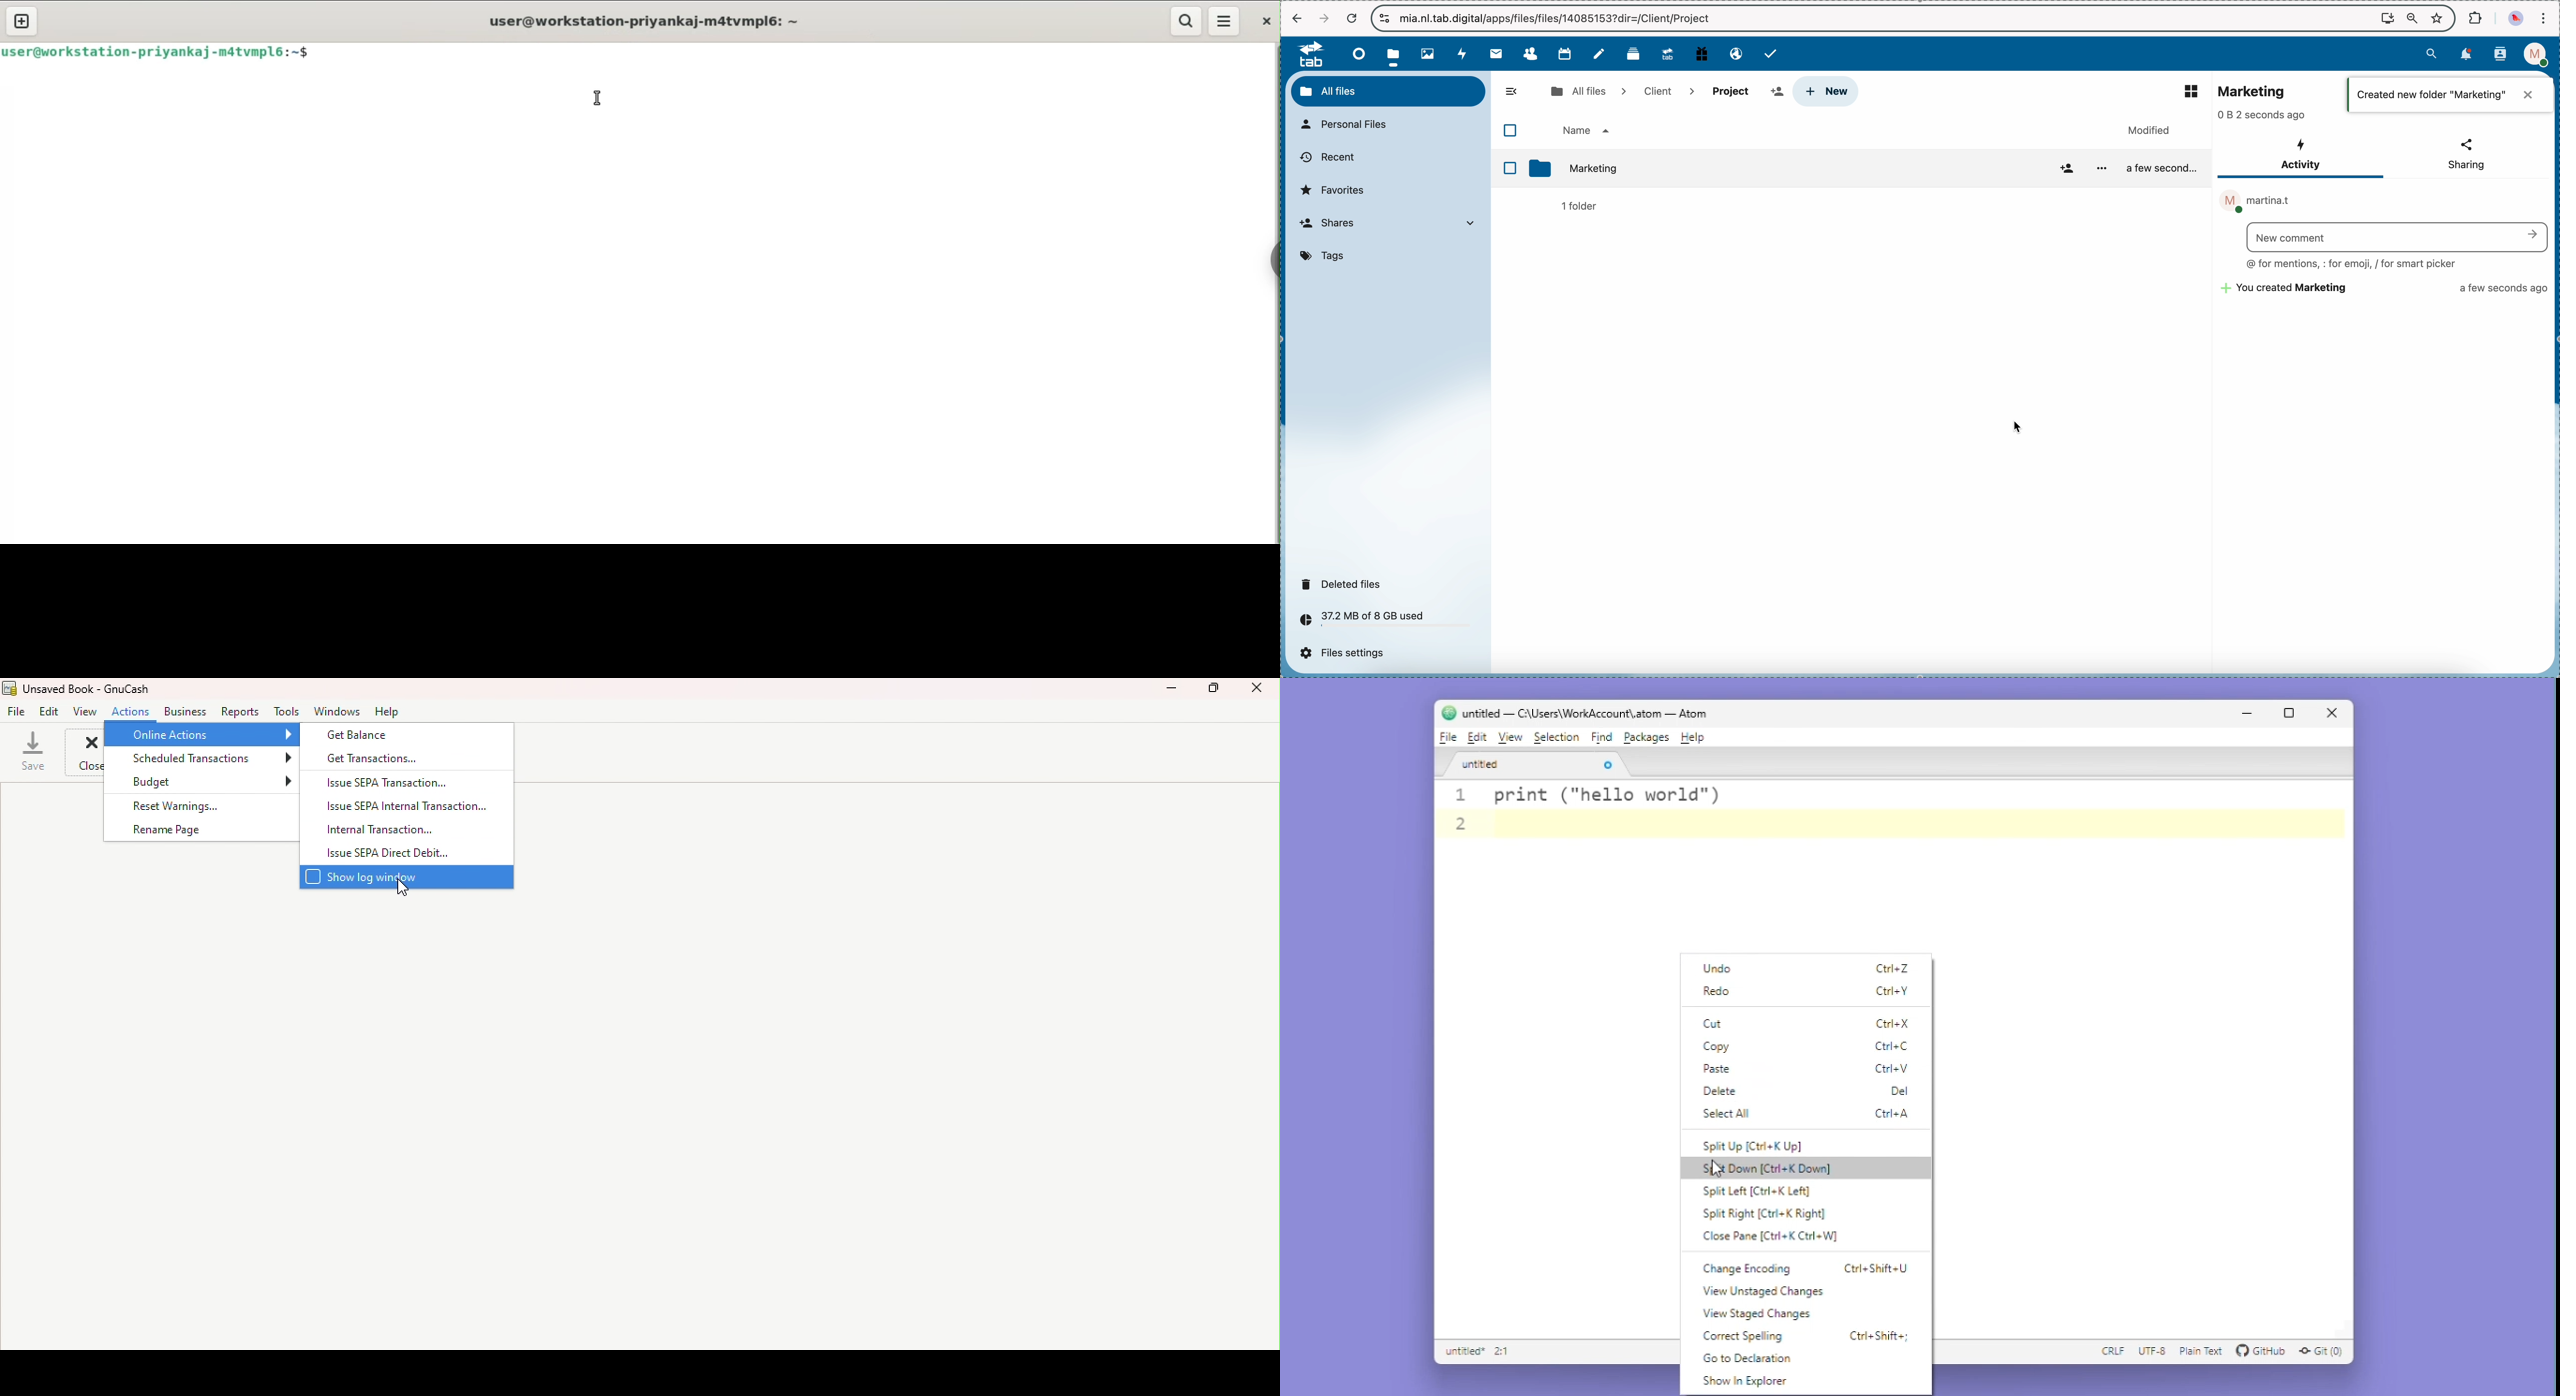  What do you see at coordinates (1344, 584) in the screenshot?
I see `deleted files` at bounding box center [1344, 584].